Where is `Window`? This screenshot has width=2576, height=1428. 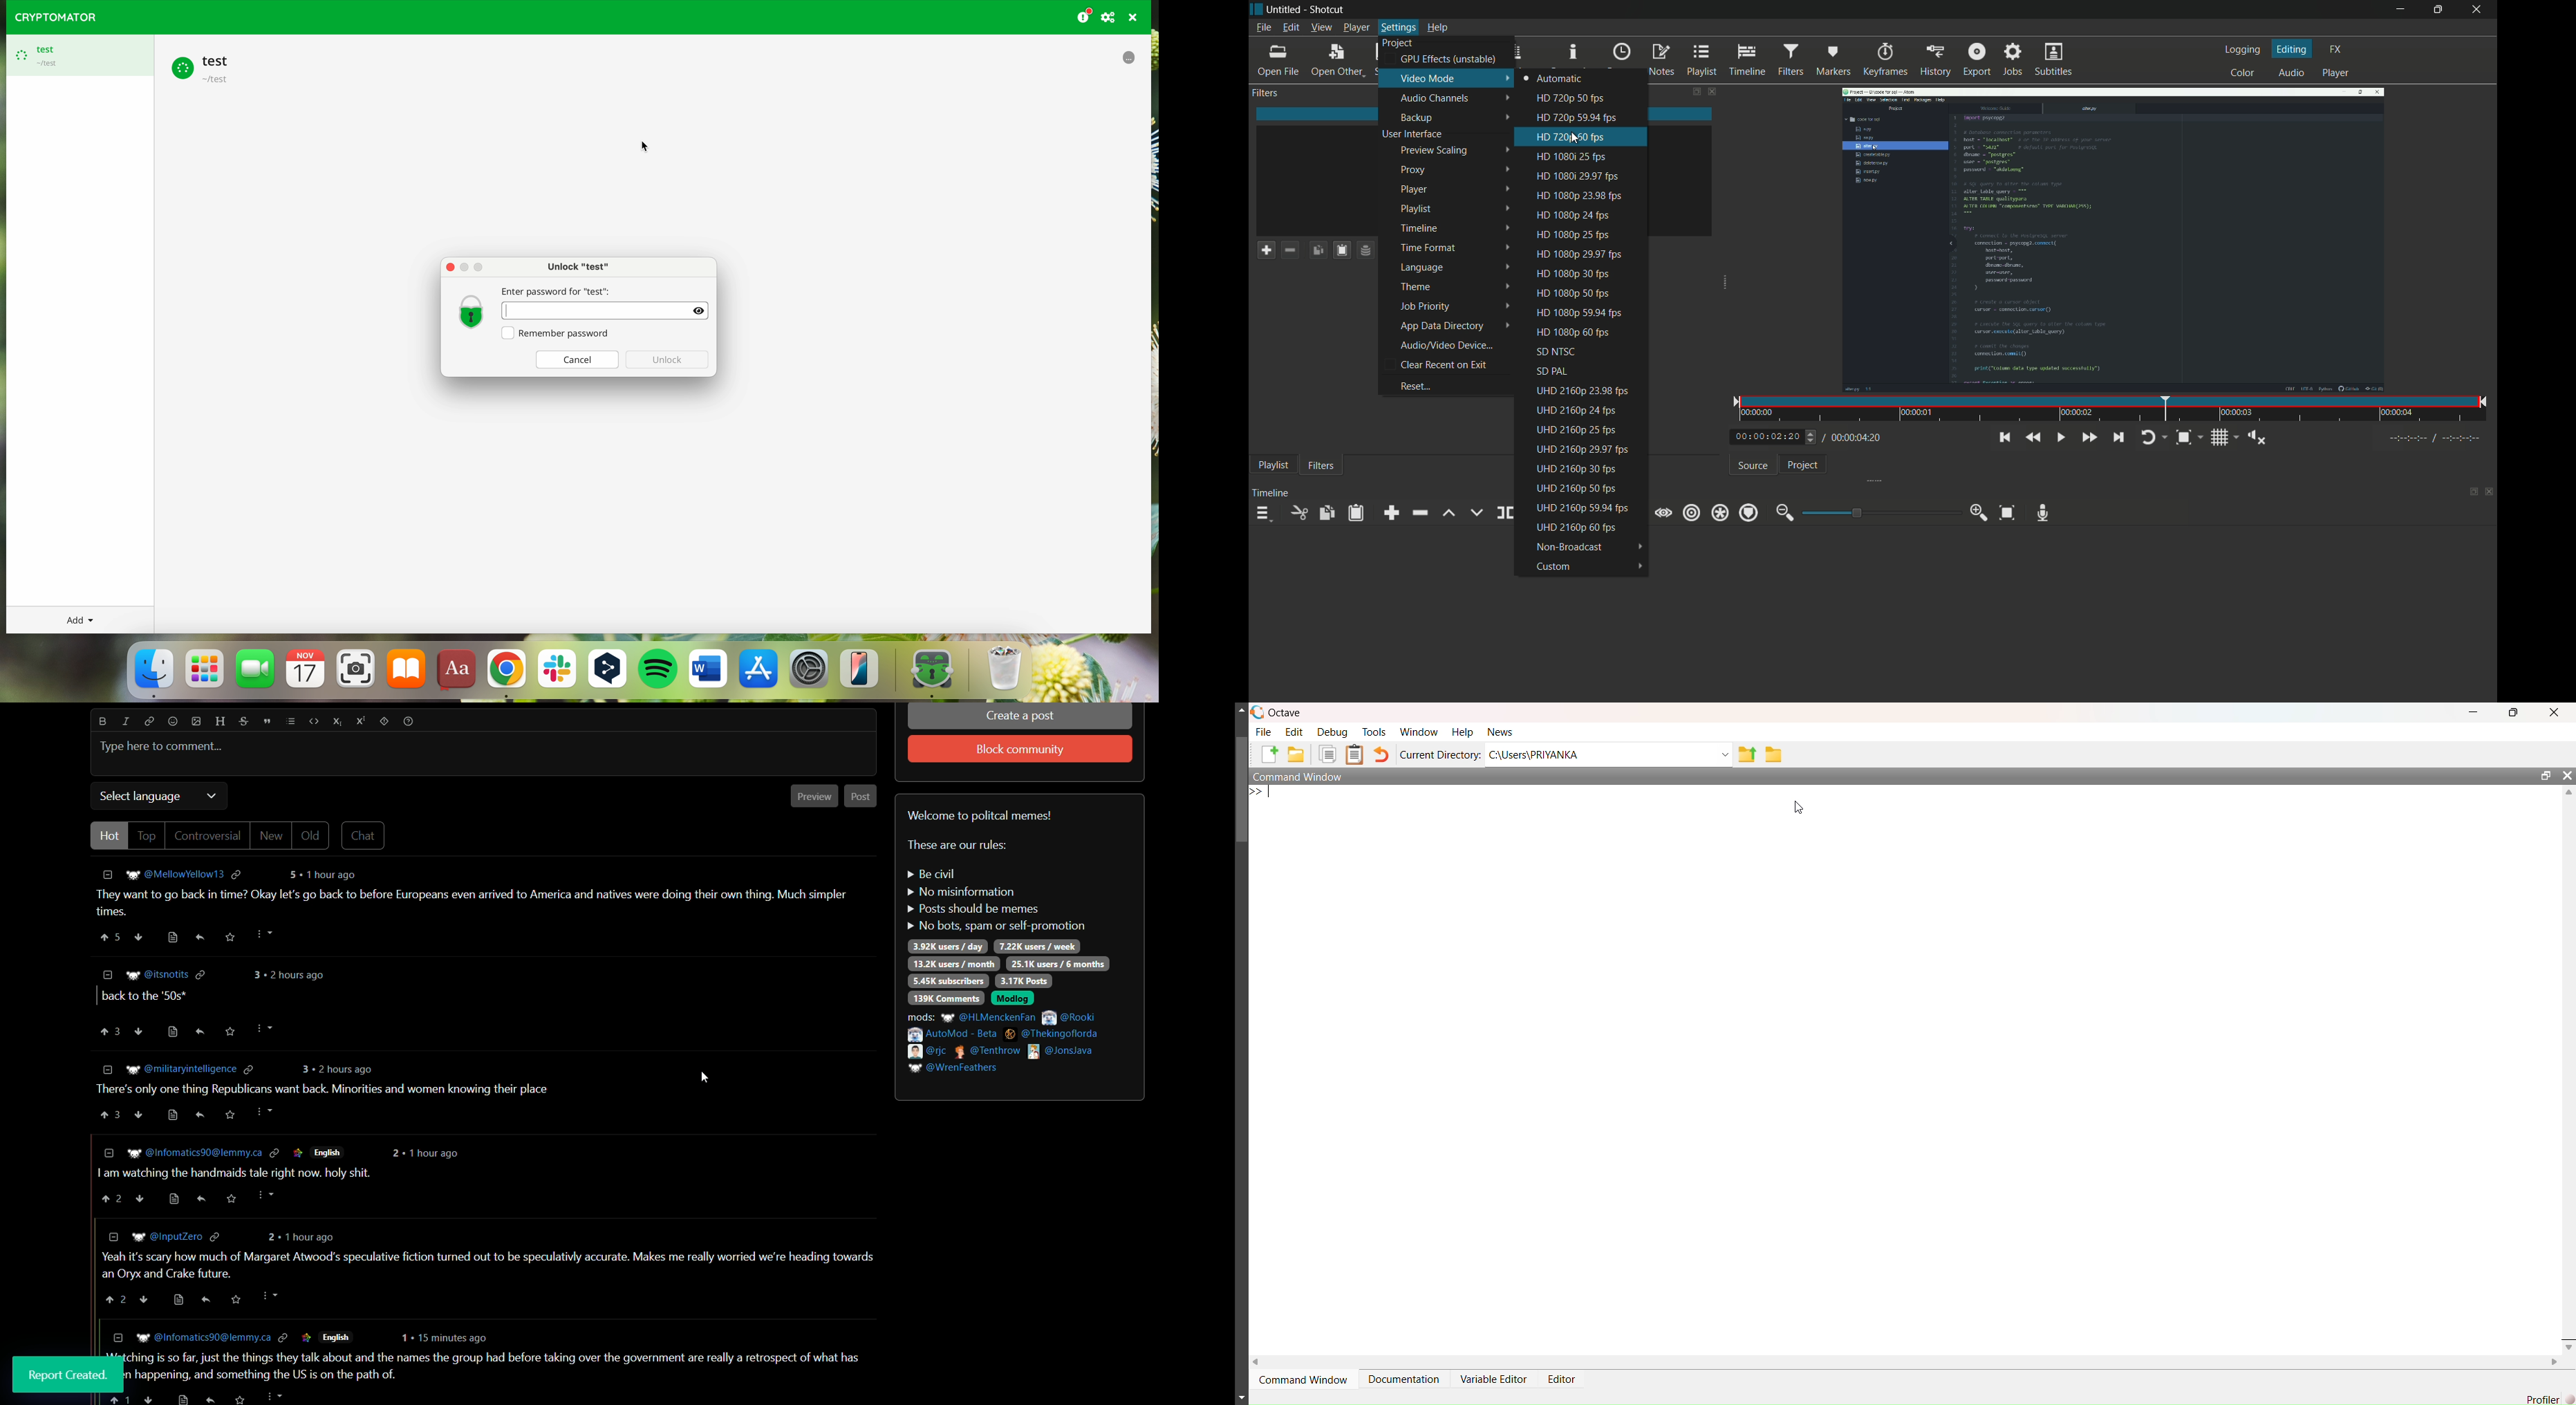 Window is located at coordinates (1419, 733).